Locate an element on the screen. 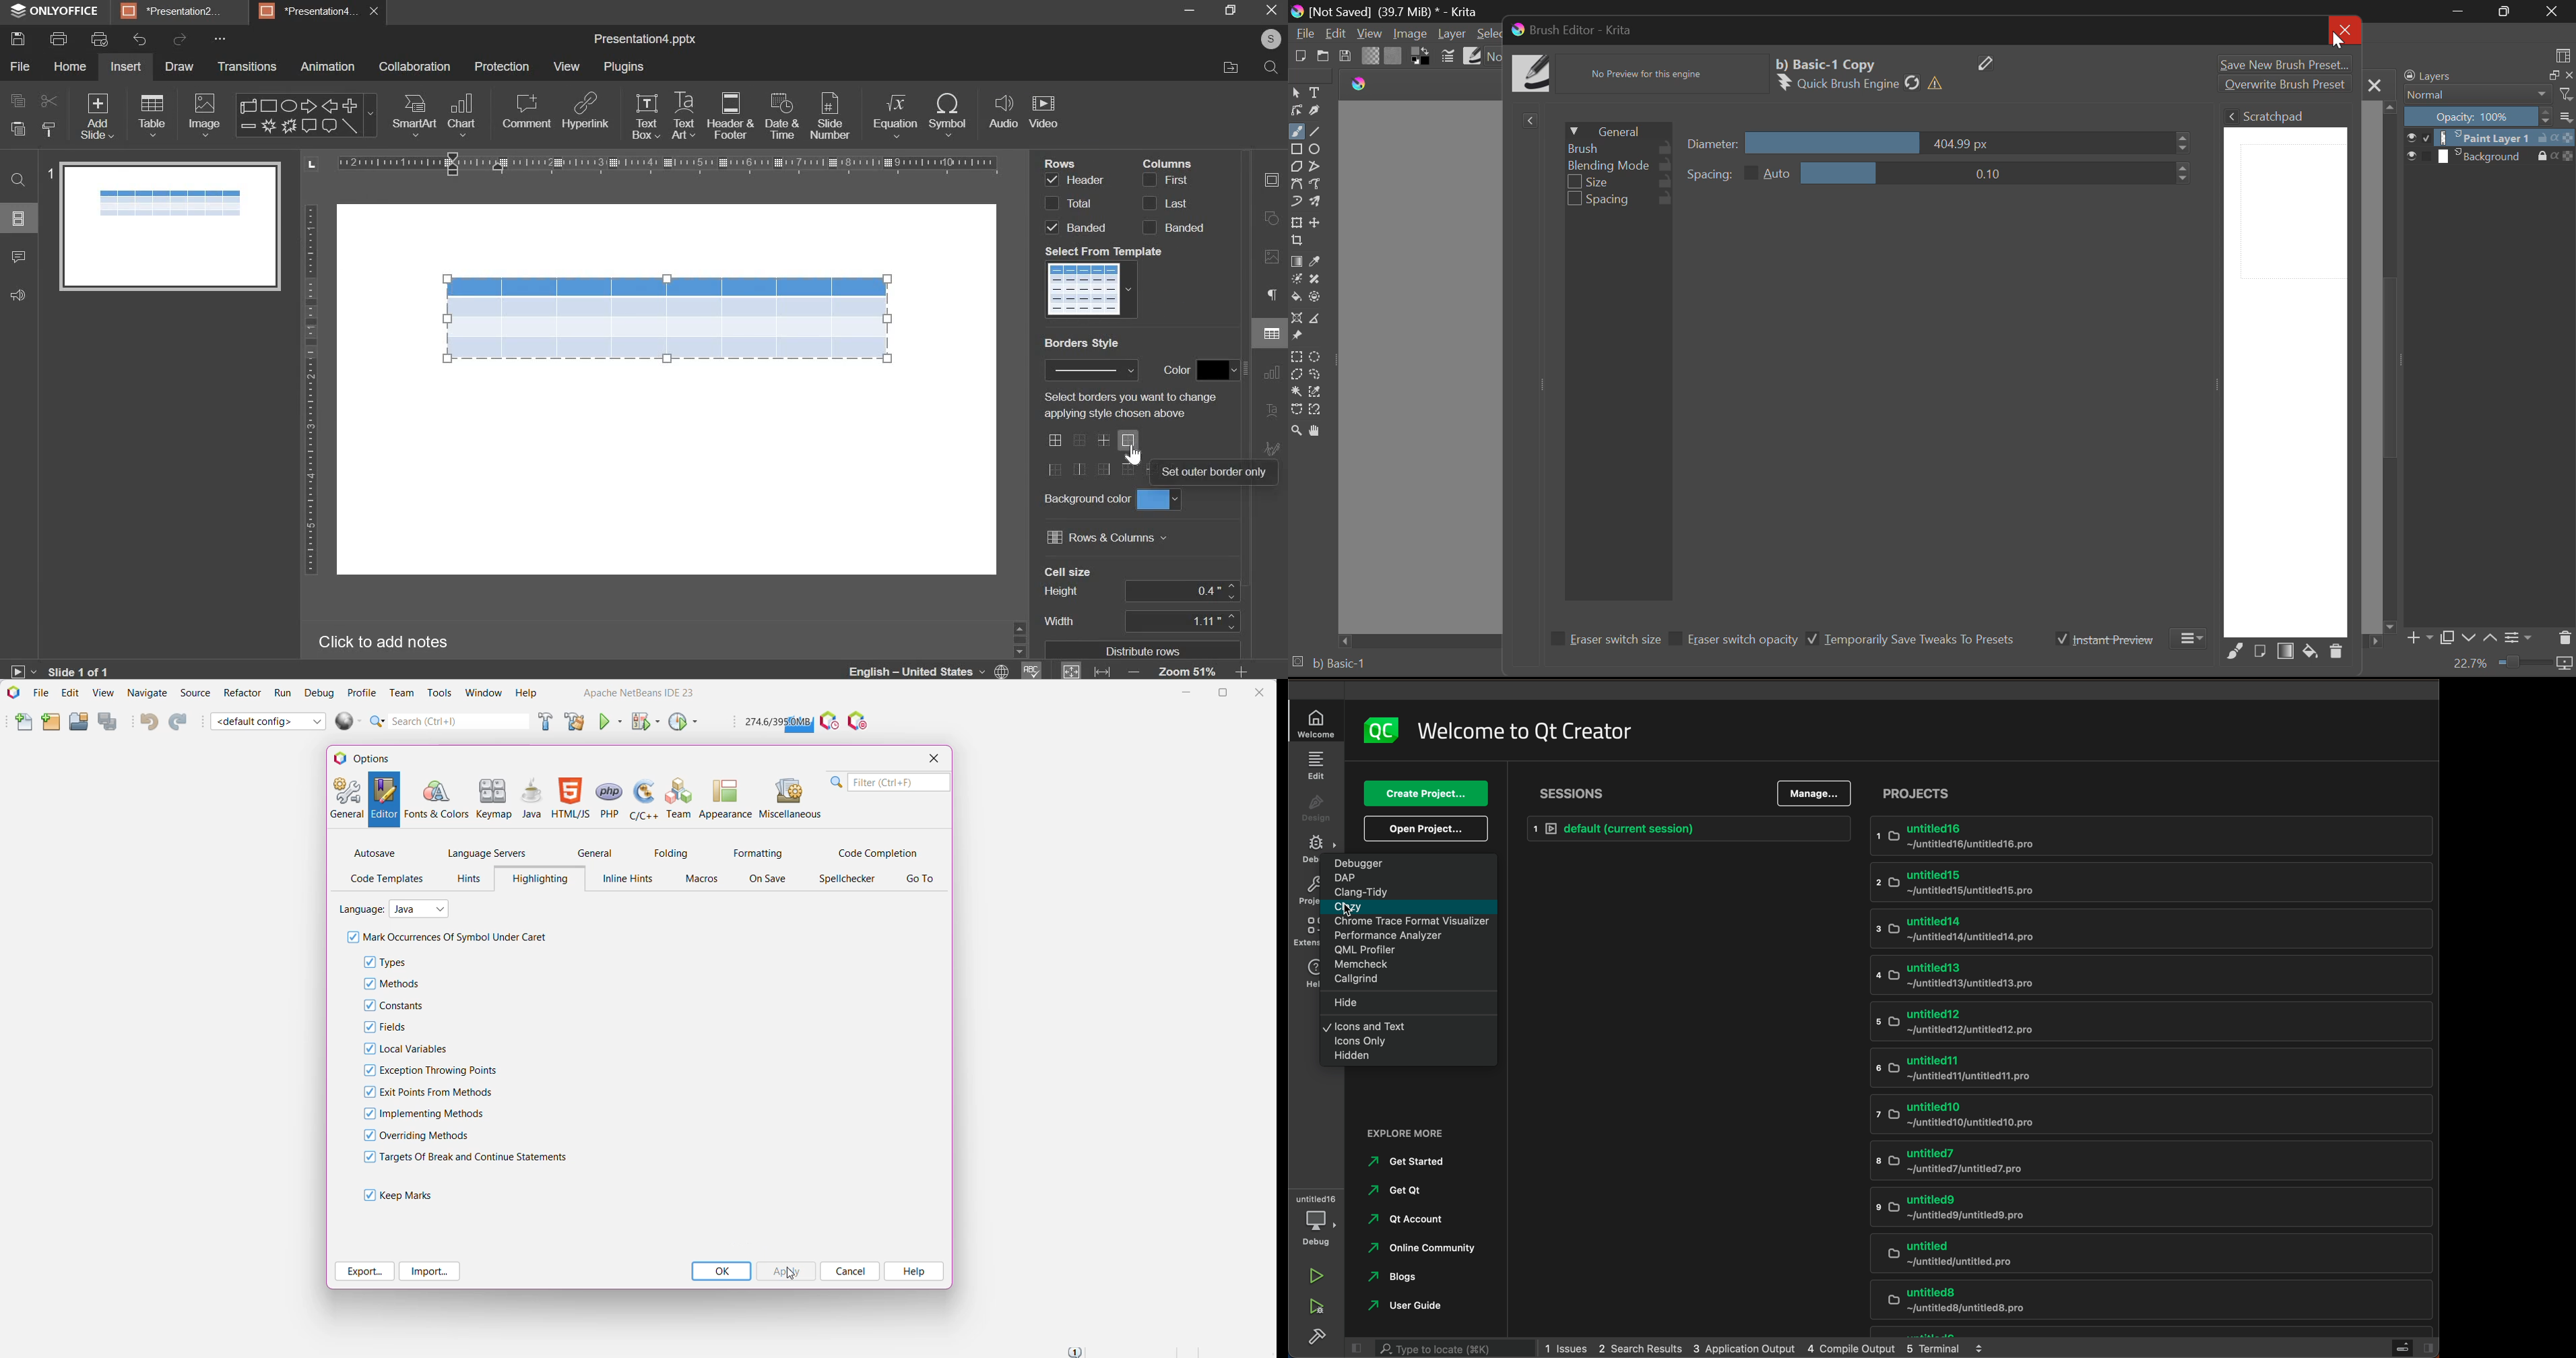 This screenshot has width=2576, height=1372. minimize is located at coordinates (1193, 12).